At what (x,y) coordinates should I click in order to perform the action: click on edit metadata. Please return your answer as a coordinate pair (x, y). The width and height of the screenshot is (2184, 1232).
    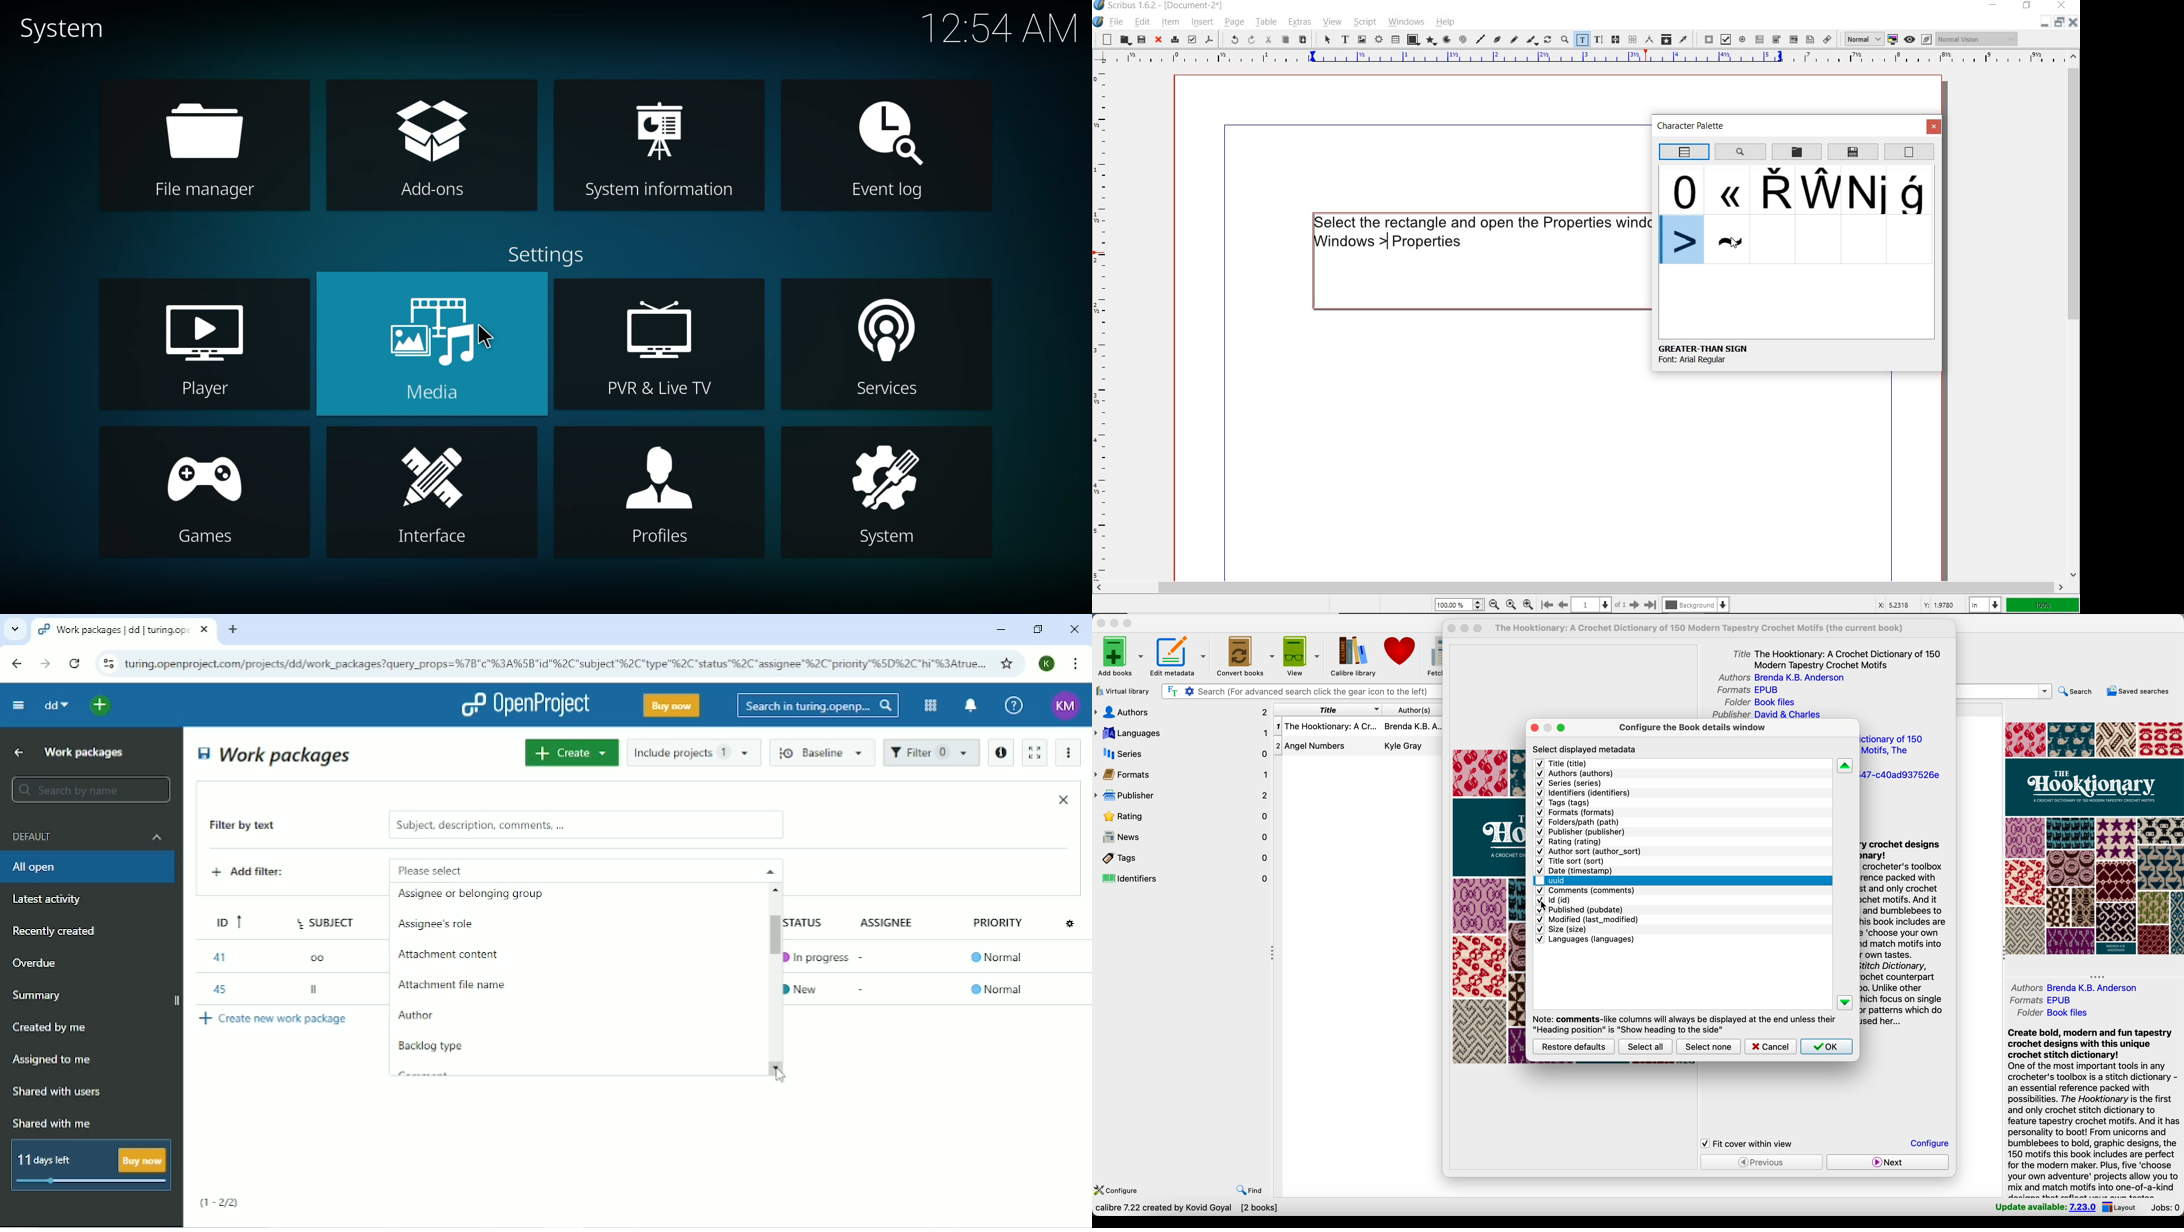
    Looking at the image, I should click on (1178, 657).